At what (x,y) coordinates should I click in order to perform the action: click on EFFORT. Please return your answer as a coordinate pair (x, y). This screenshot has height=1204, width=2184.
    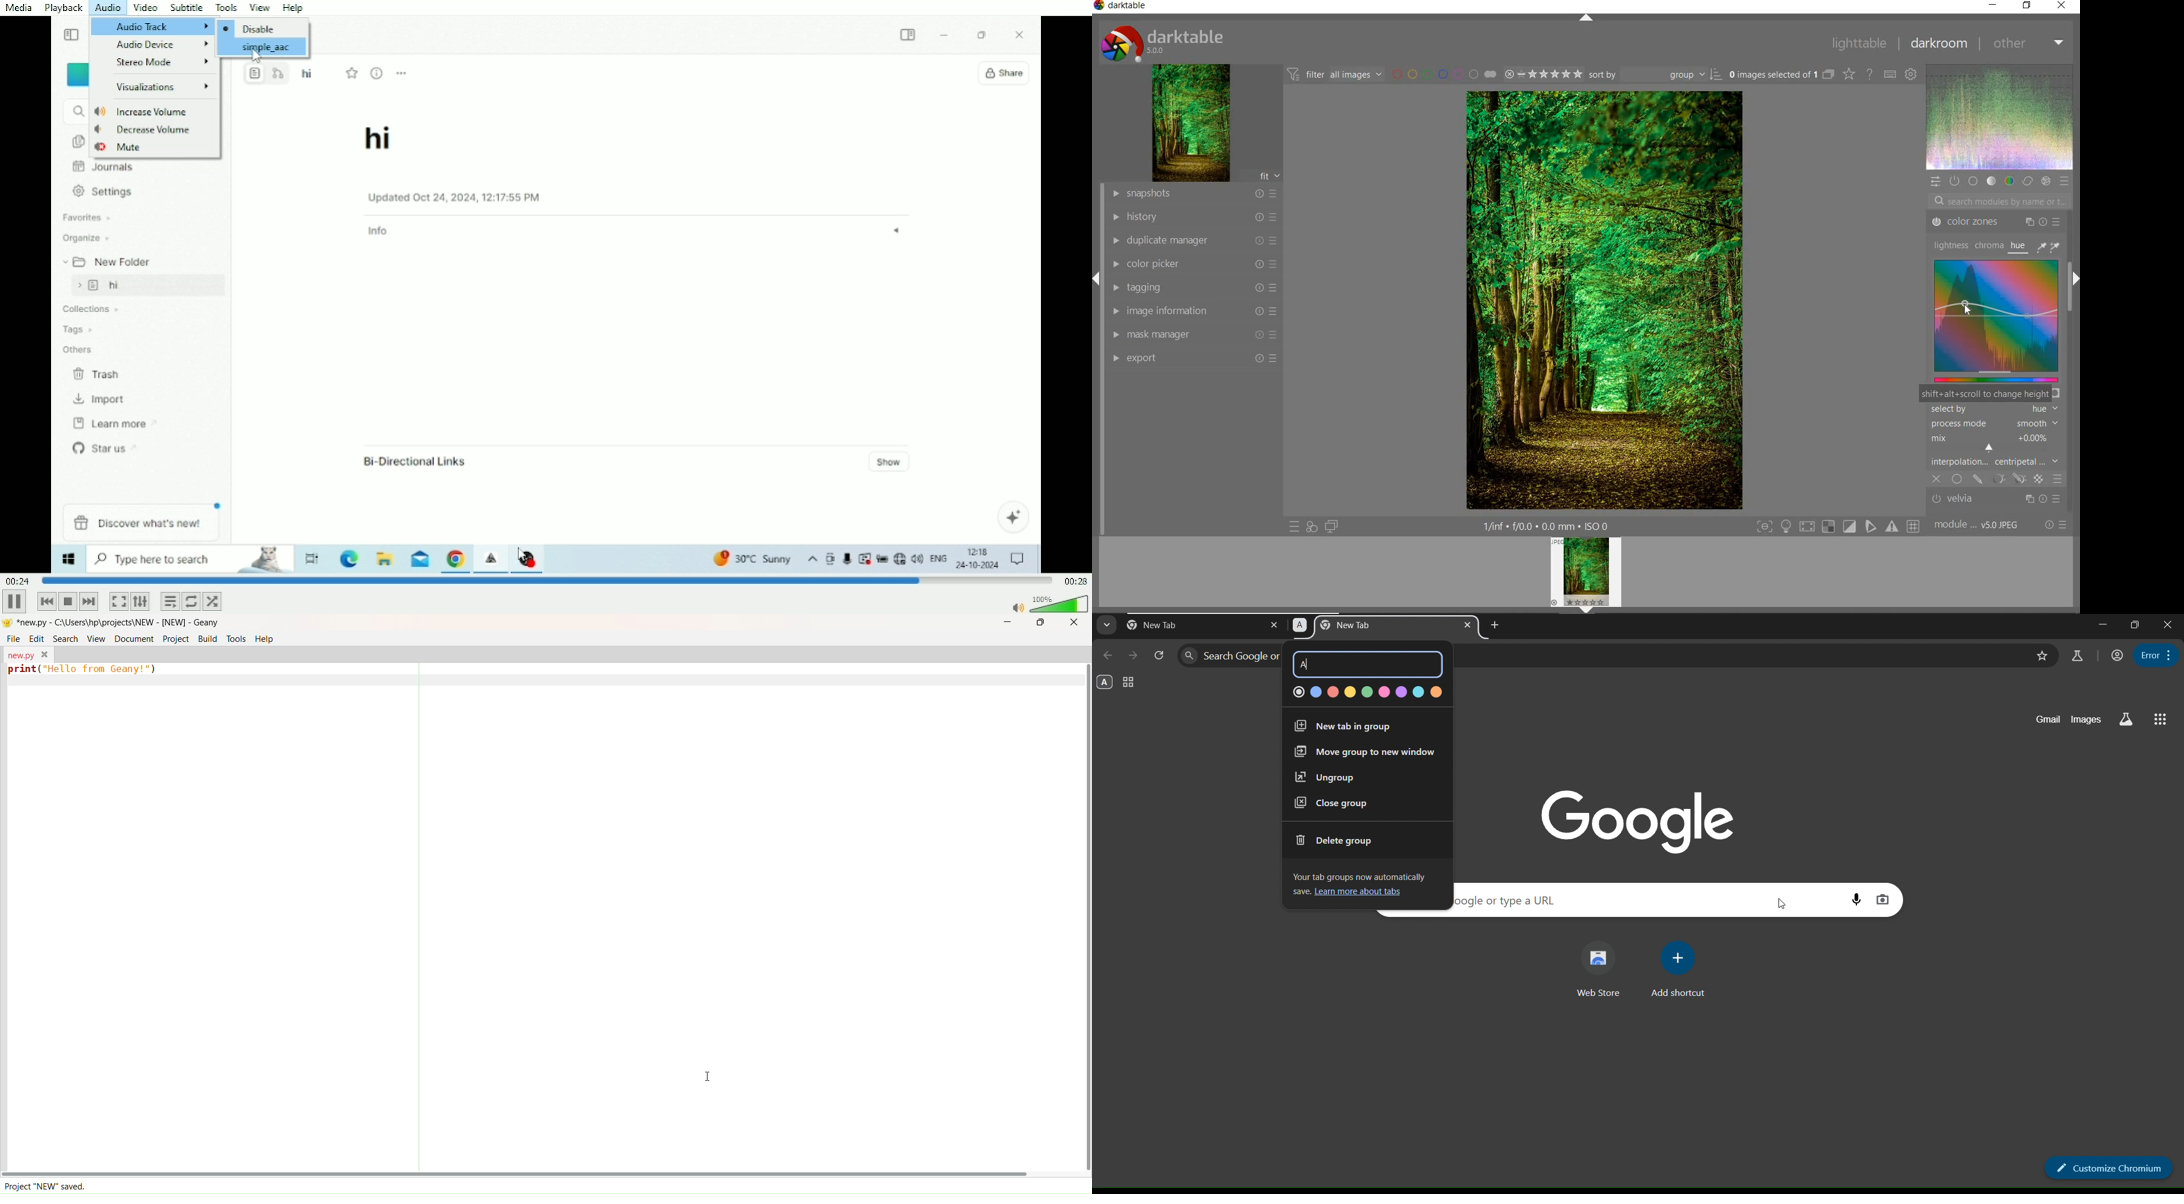
    Looking at the image, I should click on (1196, 359).